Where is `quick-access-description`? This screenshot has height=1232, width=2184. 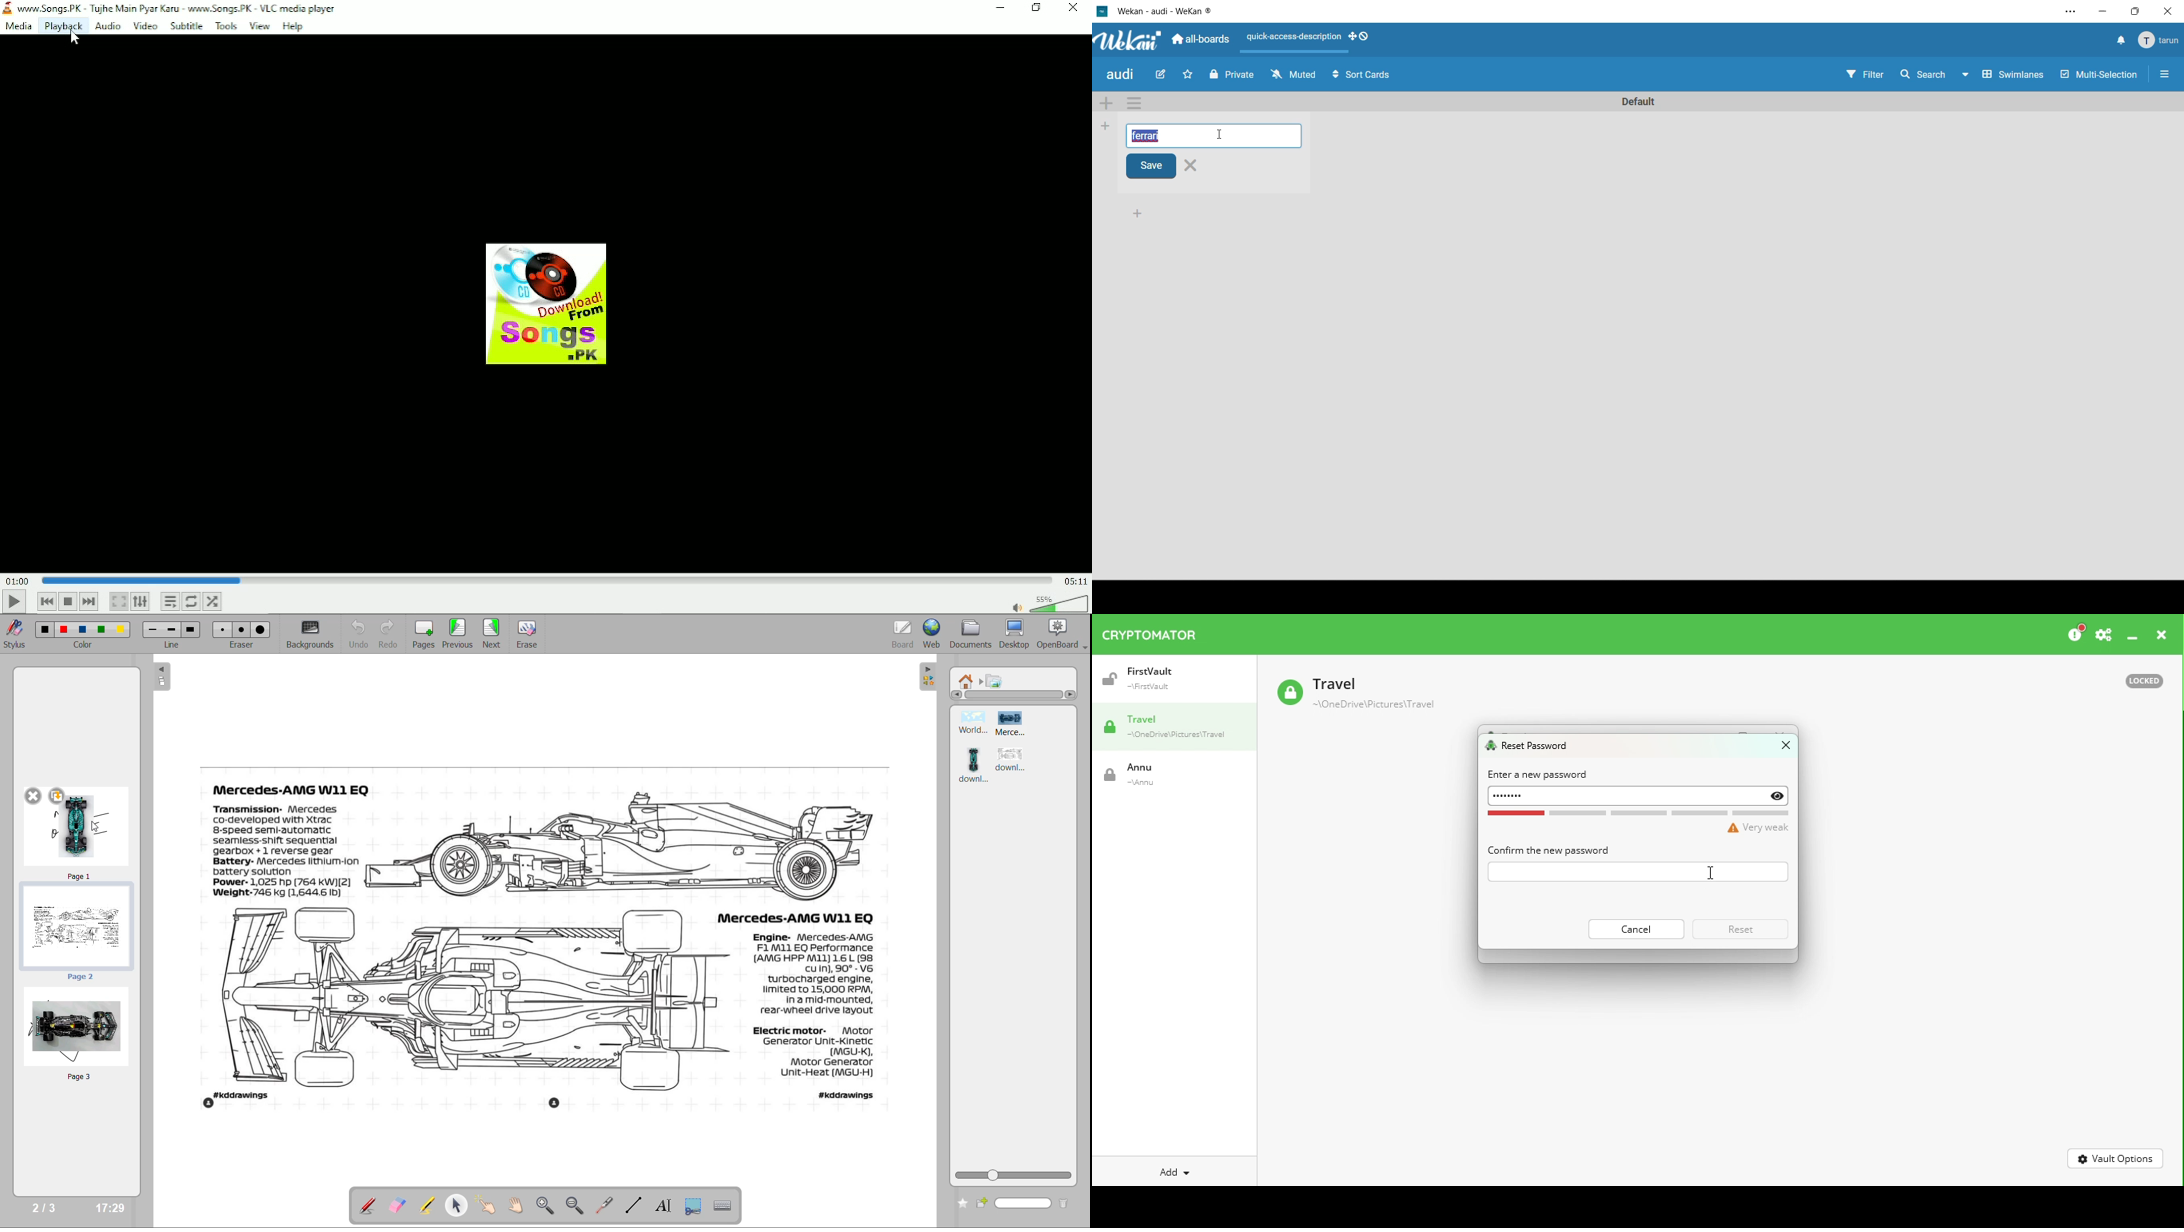
quick-access-description is located at coordinates (1292, 38).